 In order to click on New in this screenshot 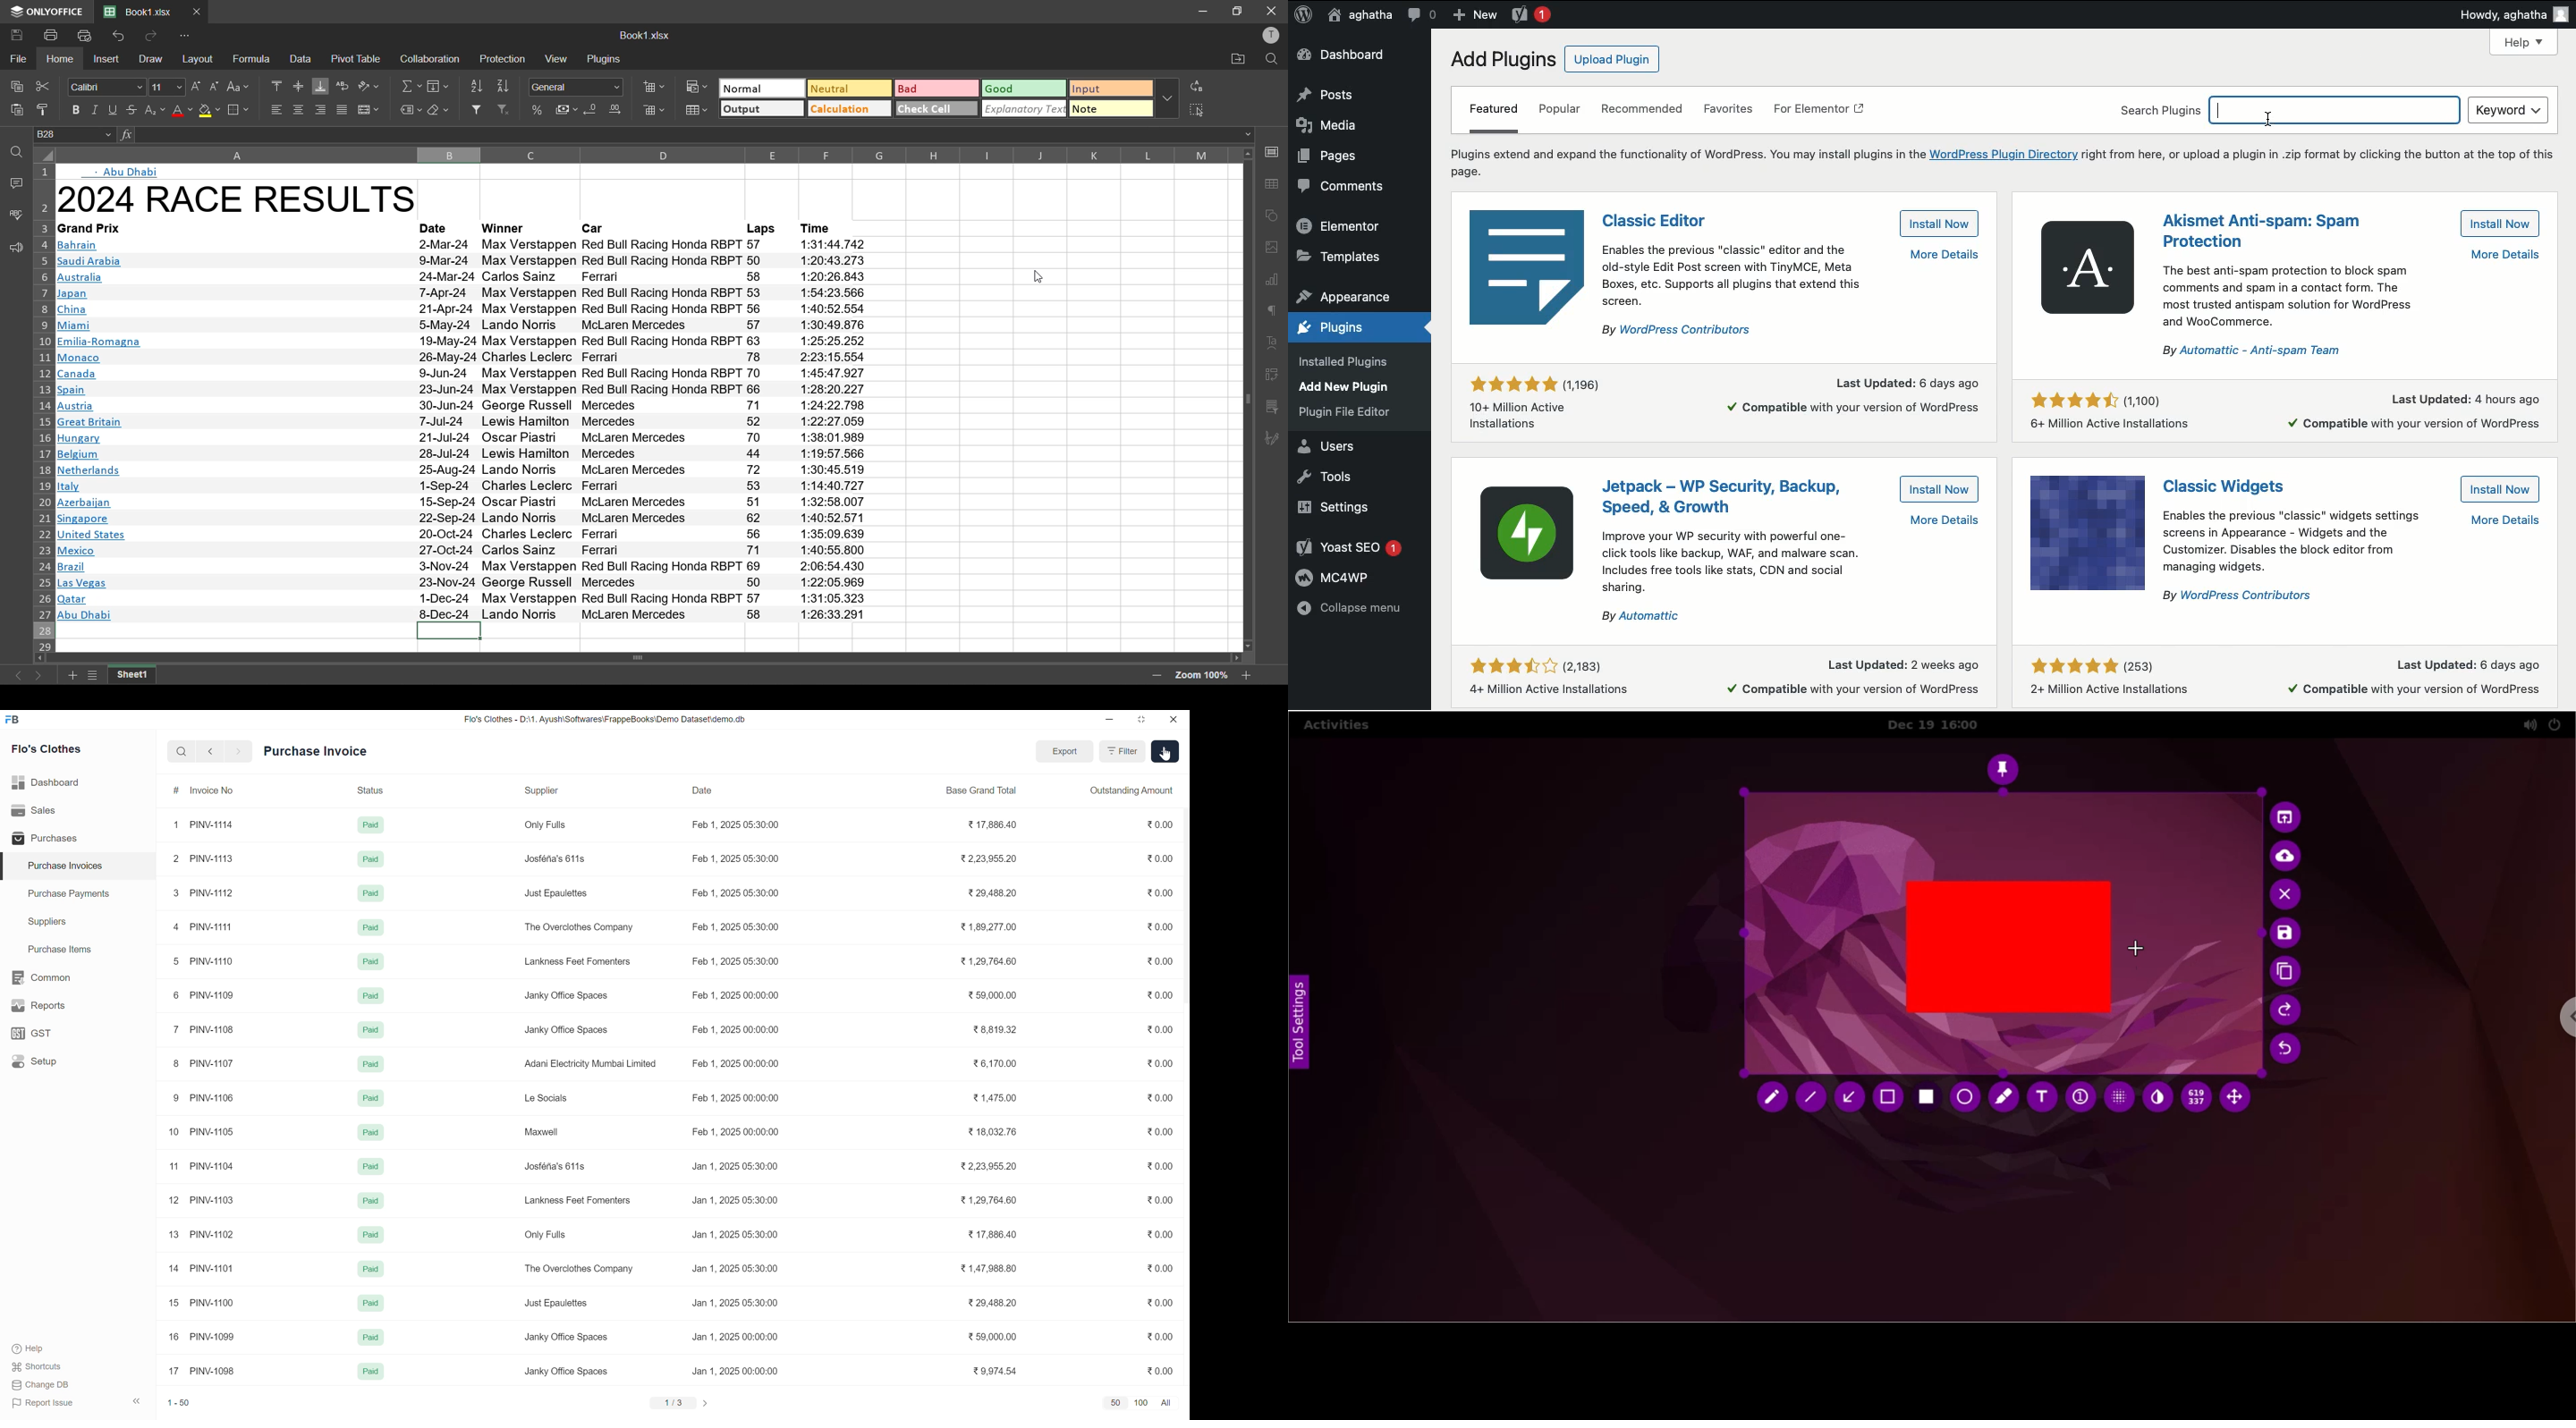, I will do `click(1473, 15)`.